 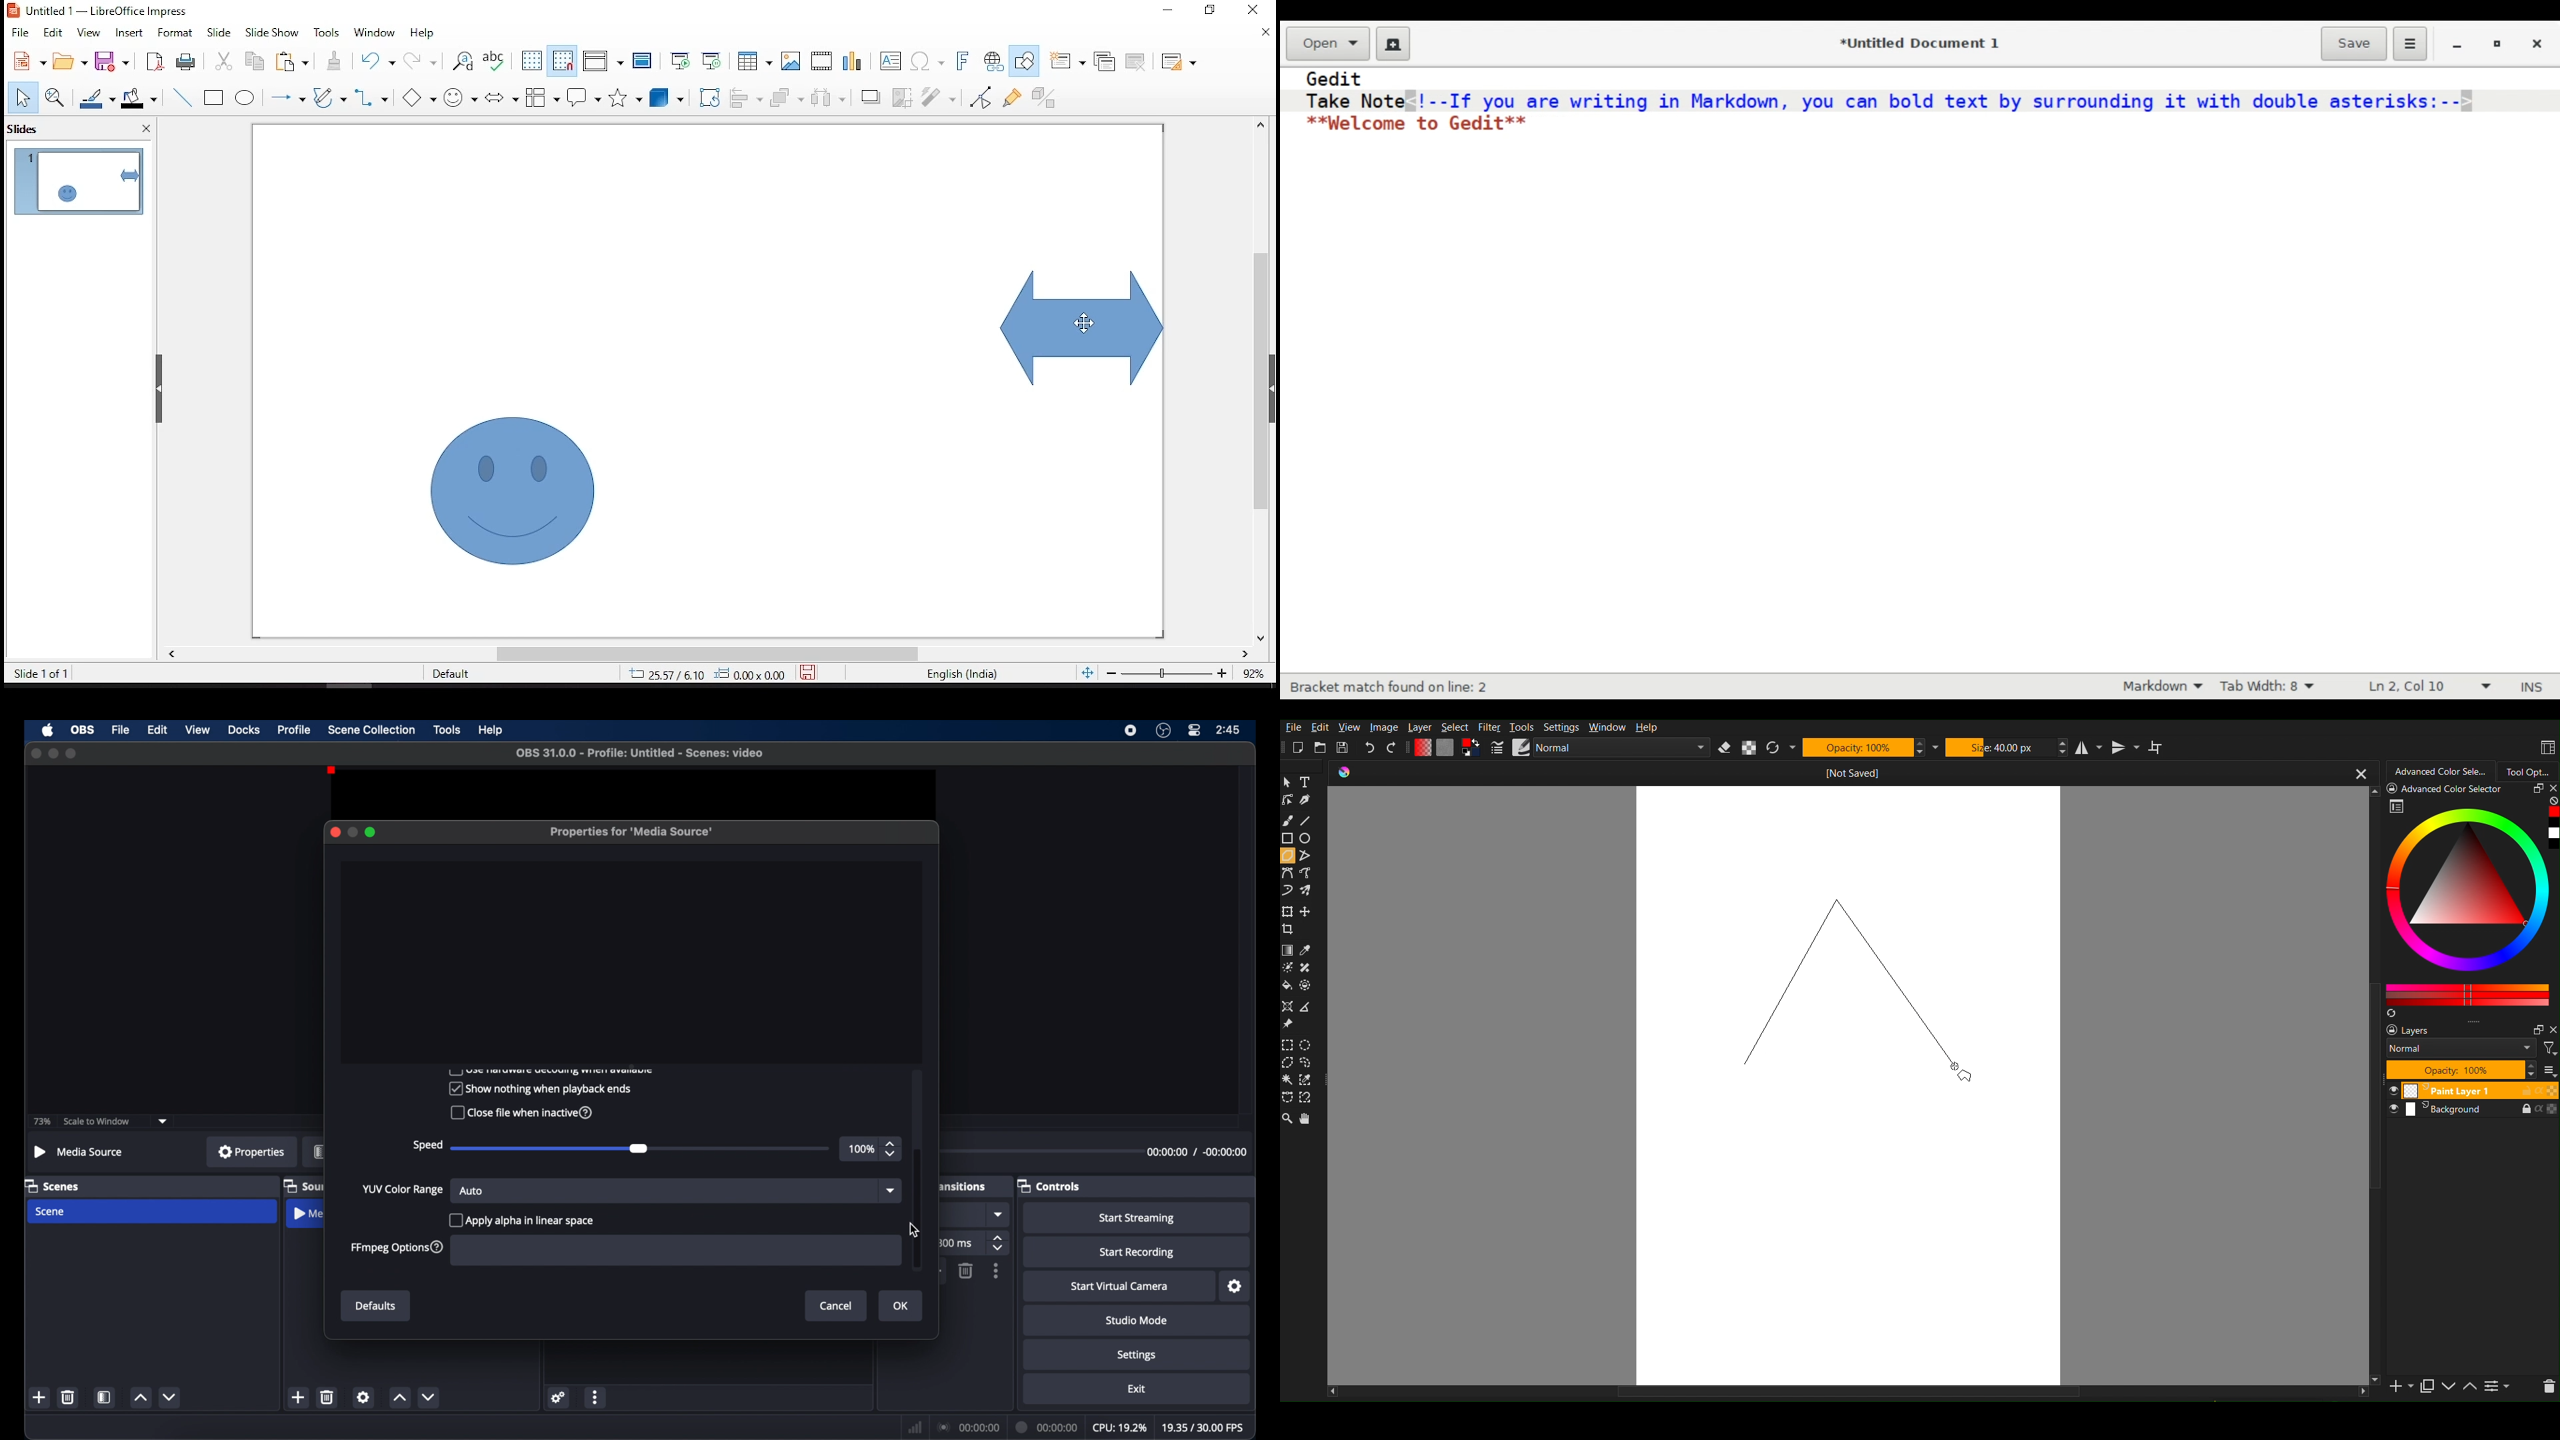 I want to click on default, so click(x=468, y=674).